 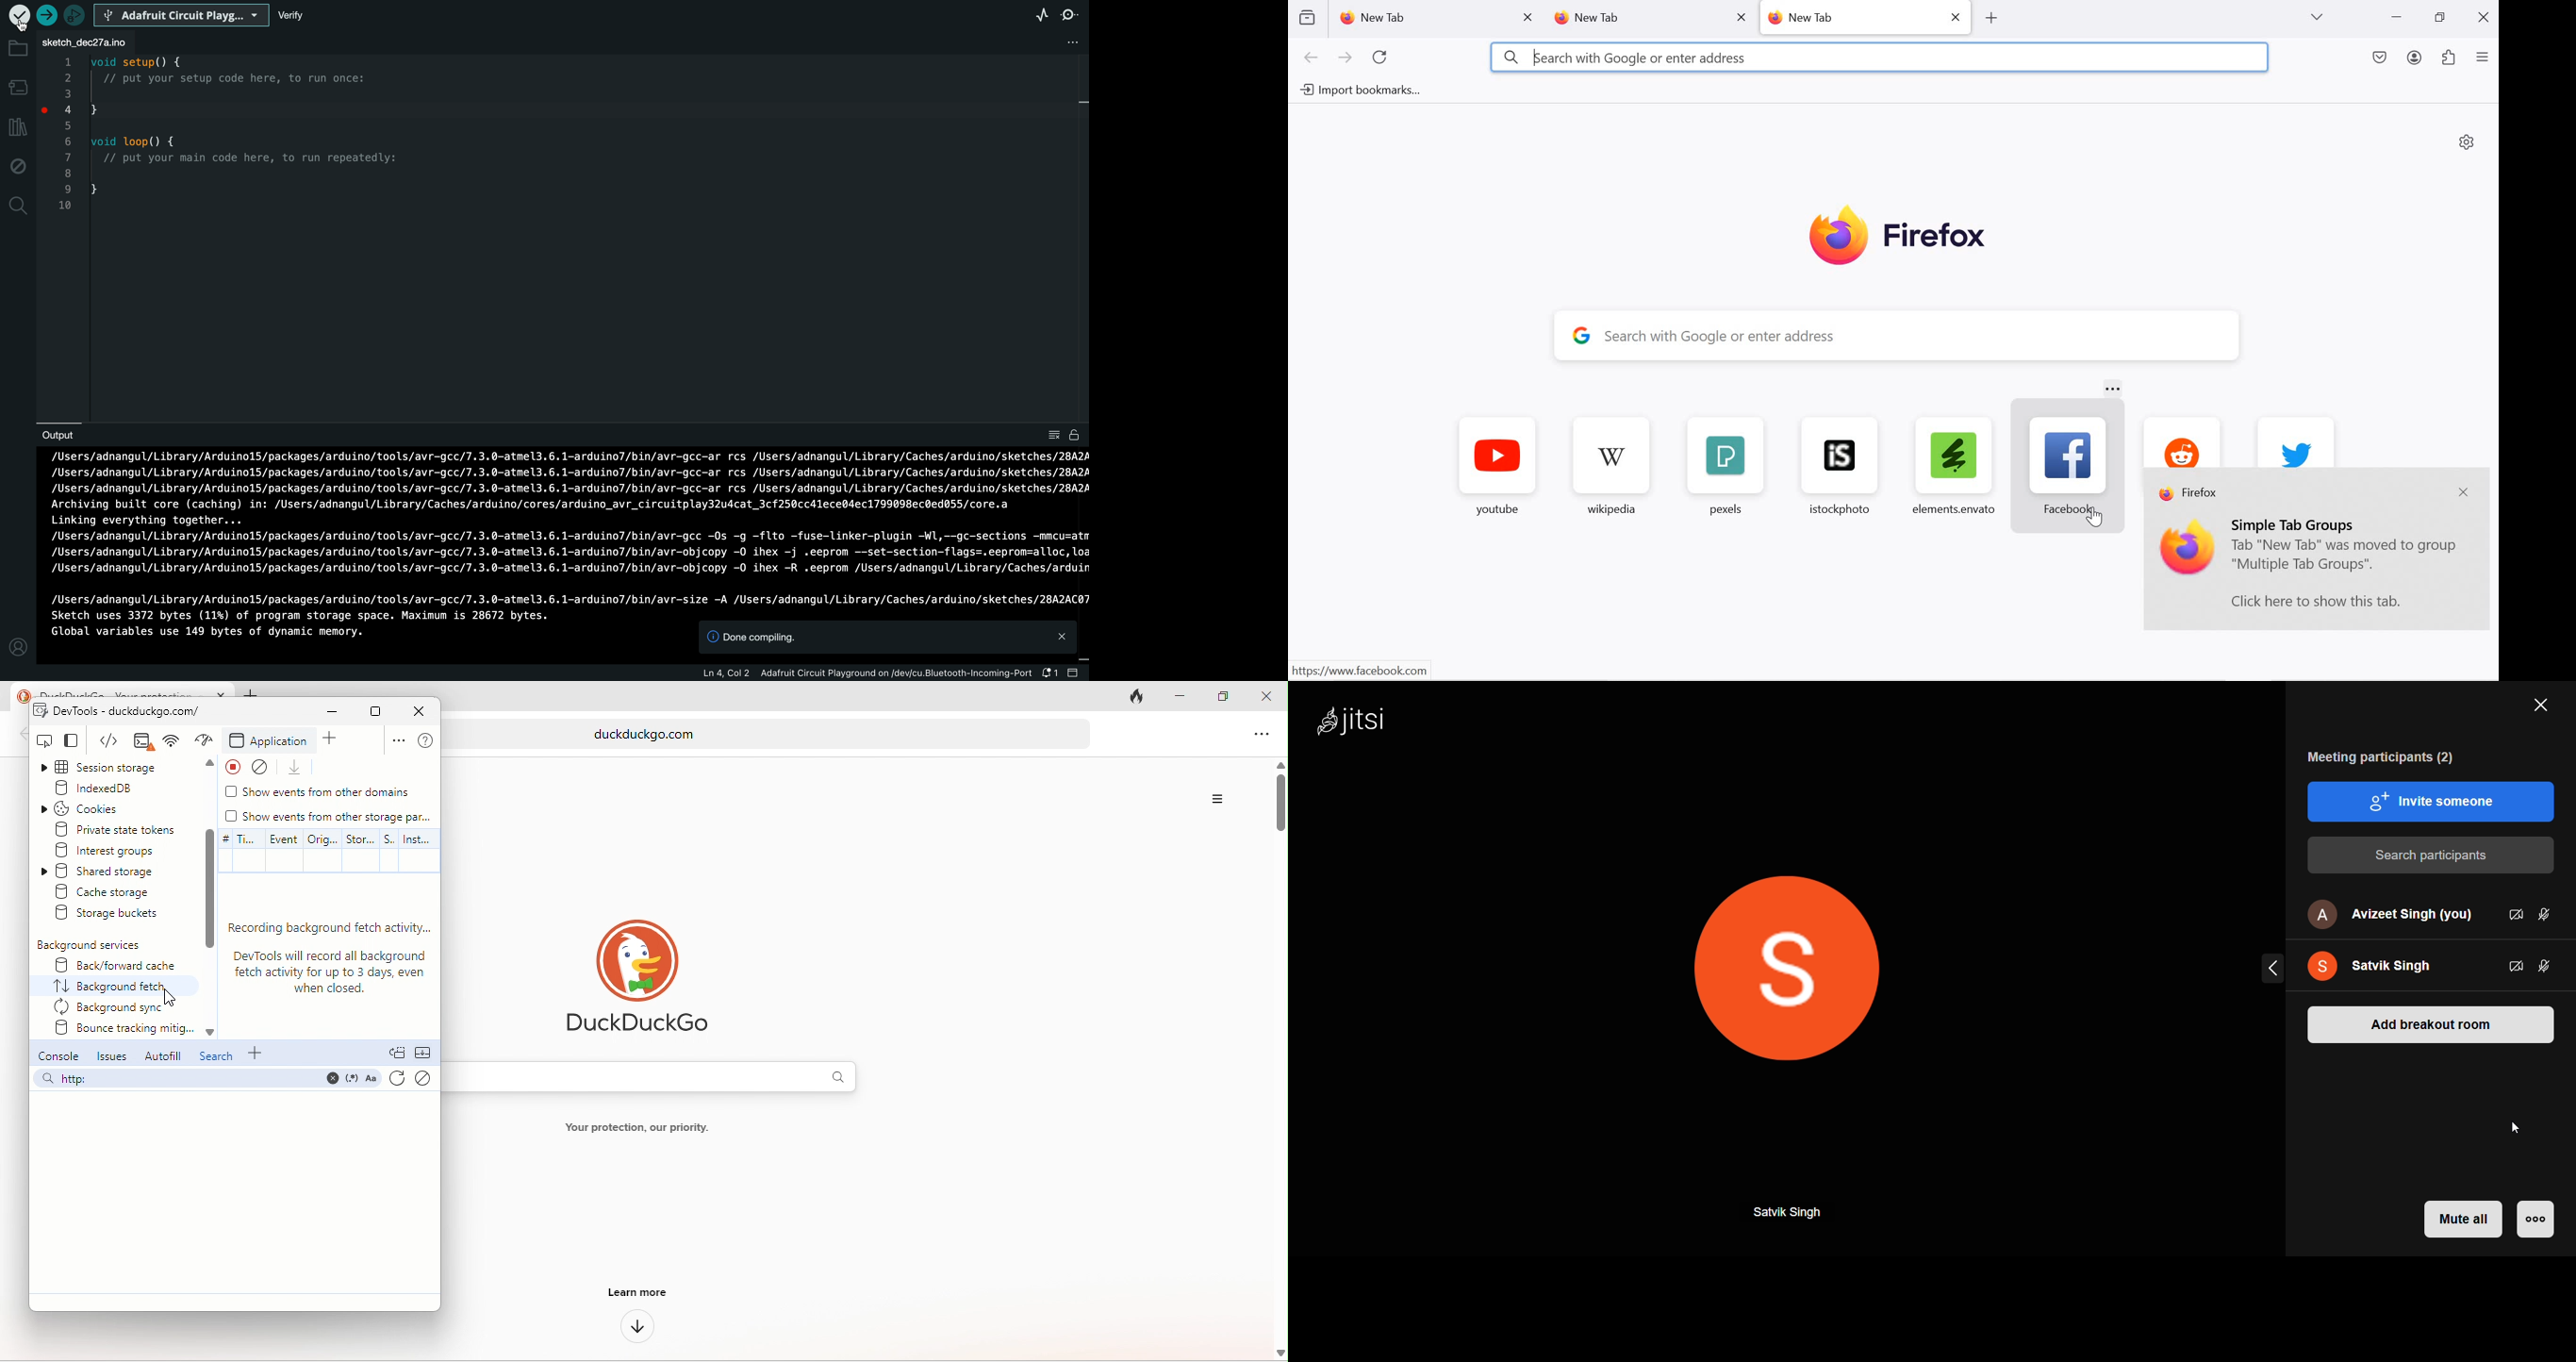 What do you see at coordinates (117, 872) in the screenshot?
I see `shared storage` at bounding box center [117, 872].